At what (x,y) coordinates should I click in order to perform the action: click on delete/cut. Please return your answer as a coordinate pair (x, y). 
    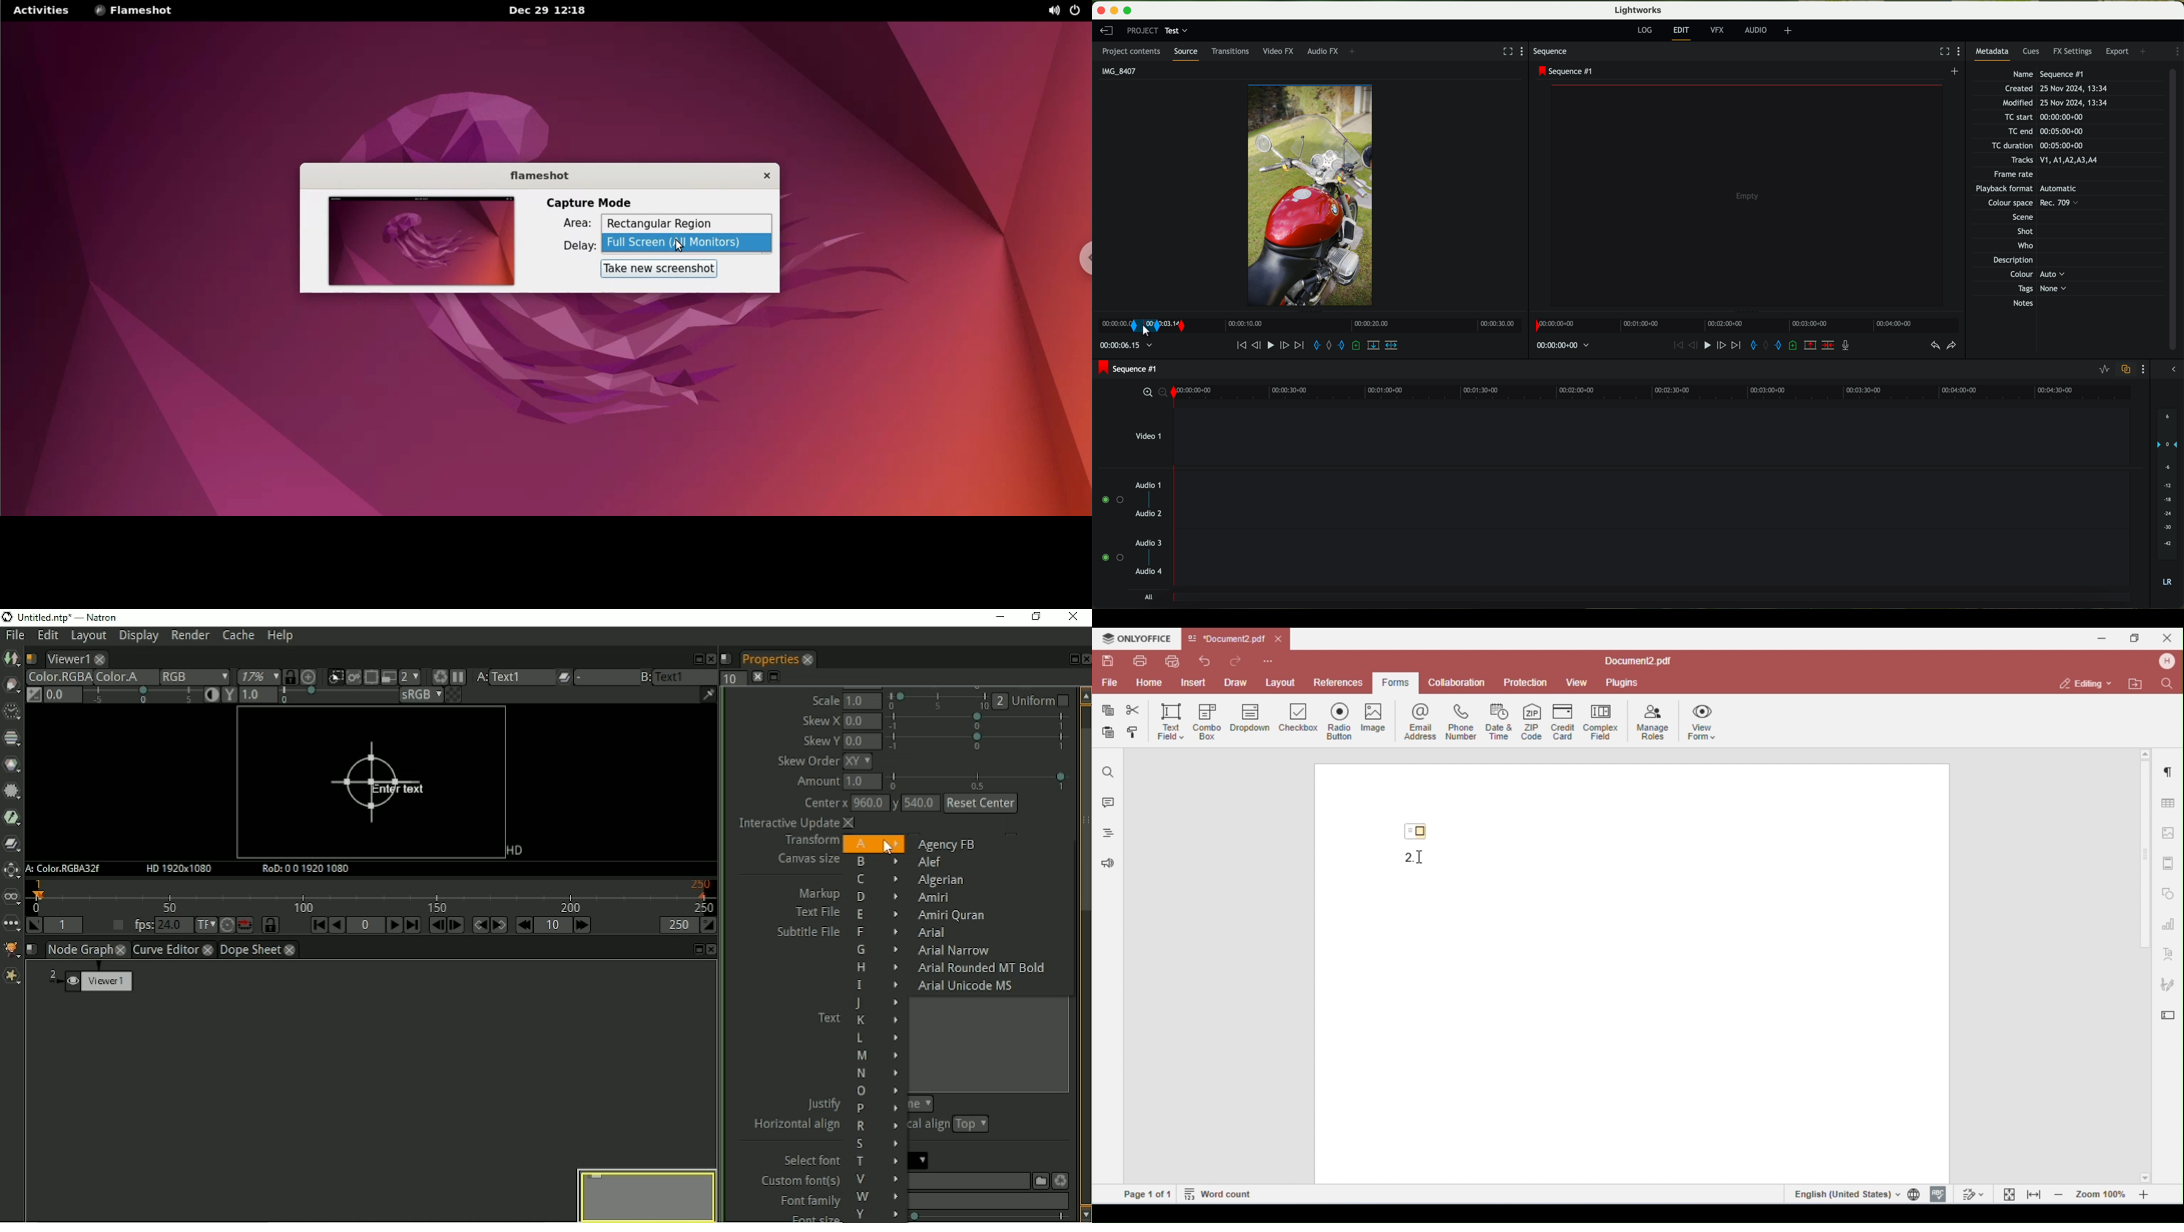
    Looking at the image, I should click on (1828, 346).